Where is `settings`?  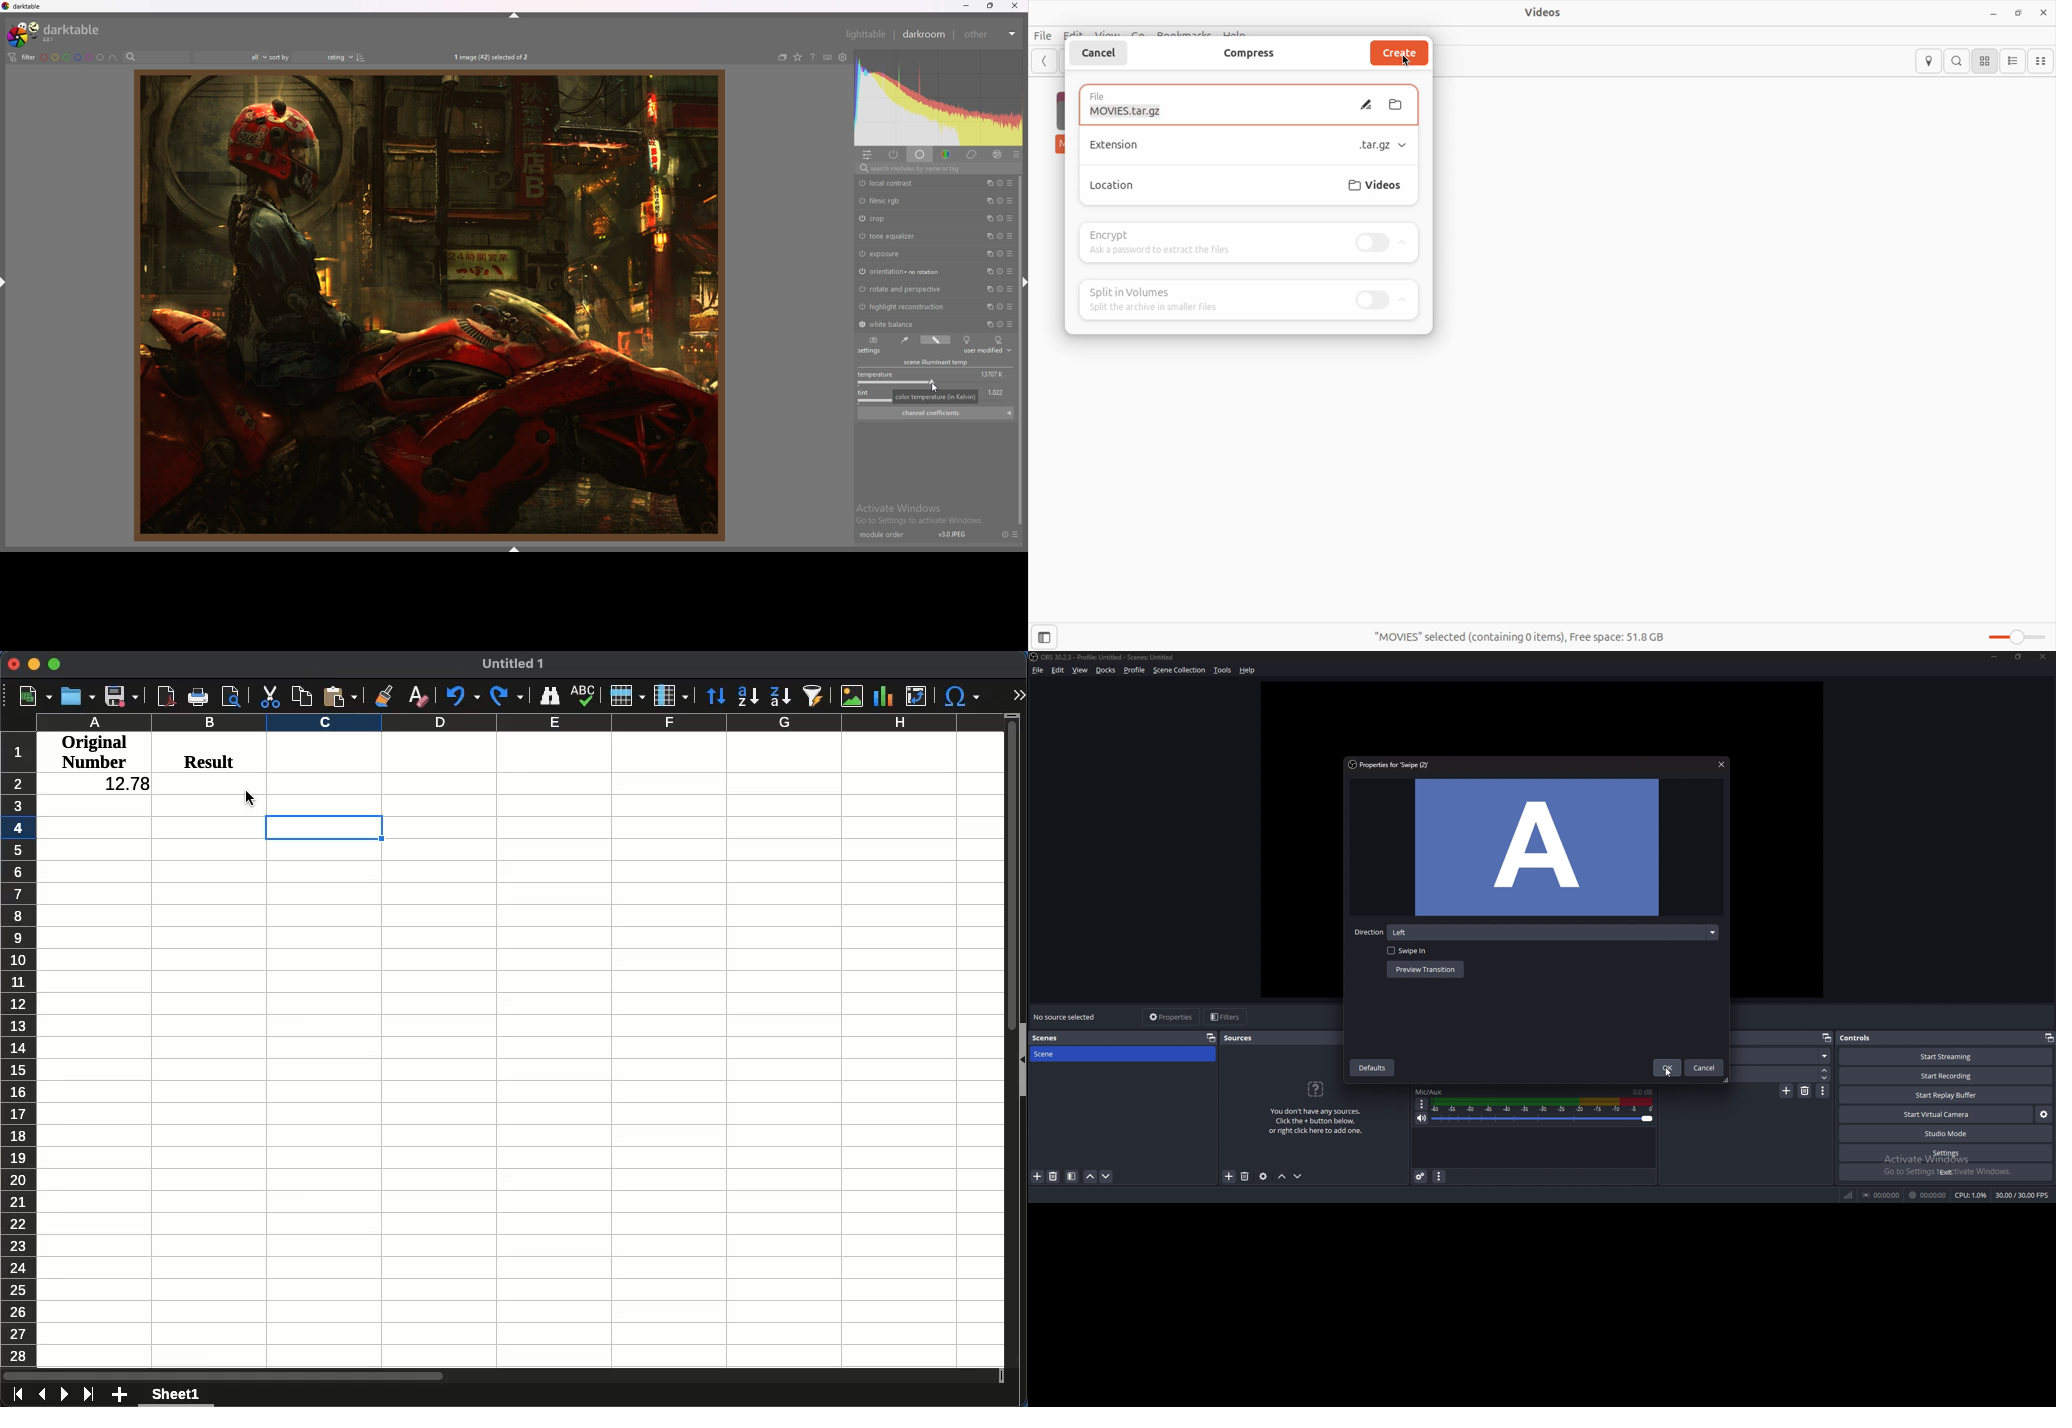 settings is located at coordinates (871, 351).